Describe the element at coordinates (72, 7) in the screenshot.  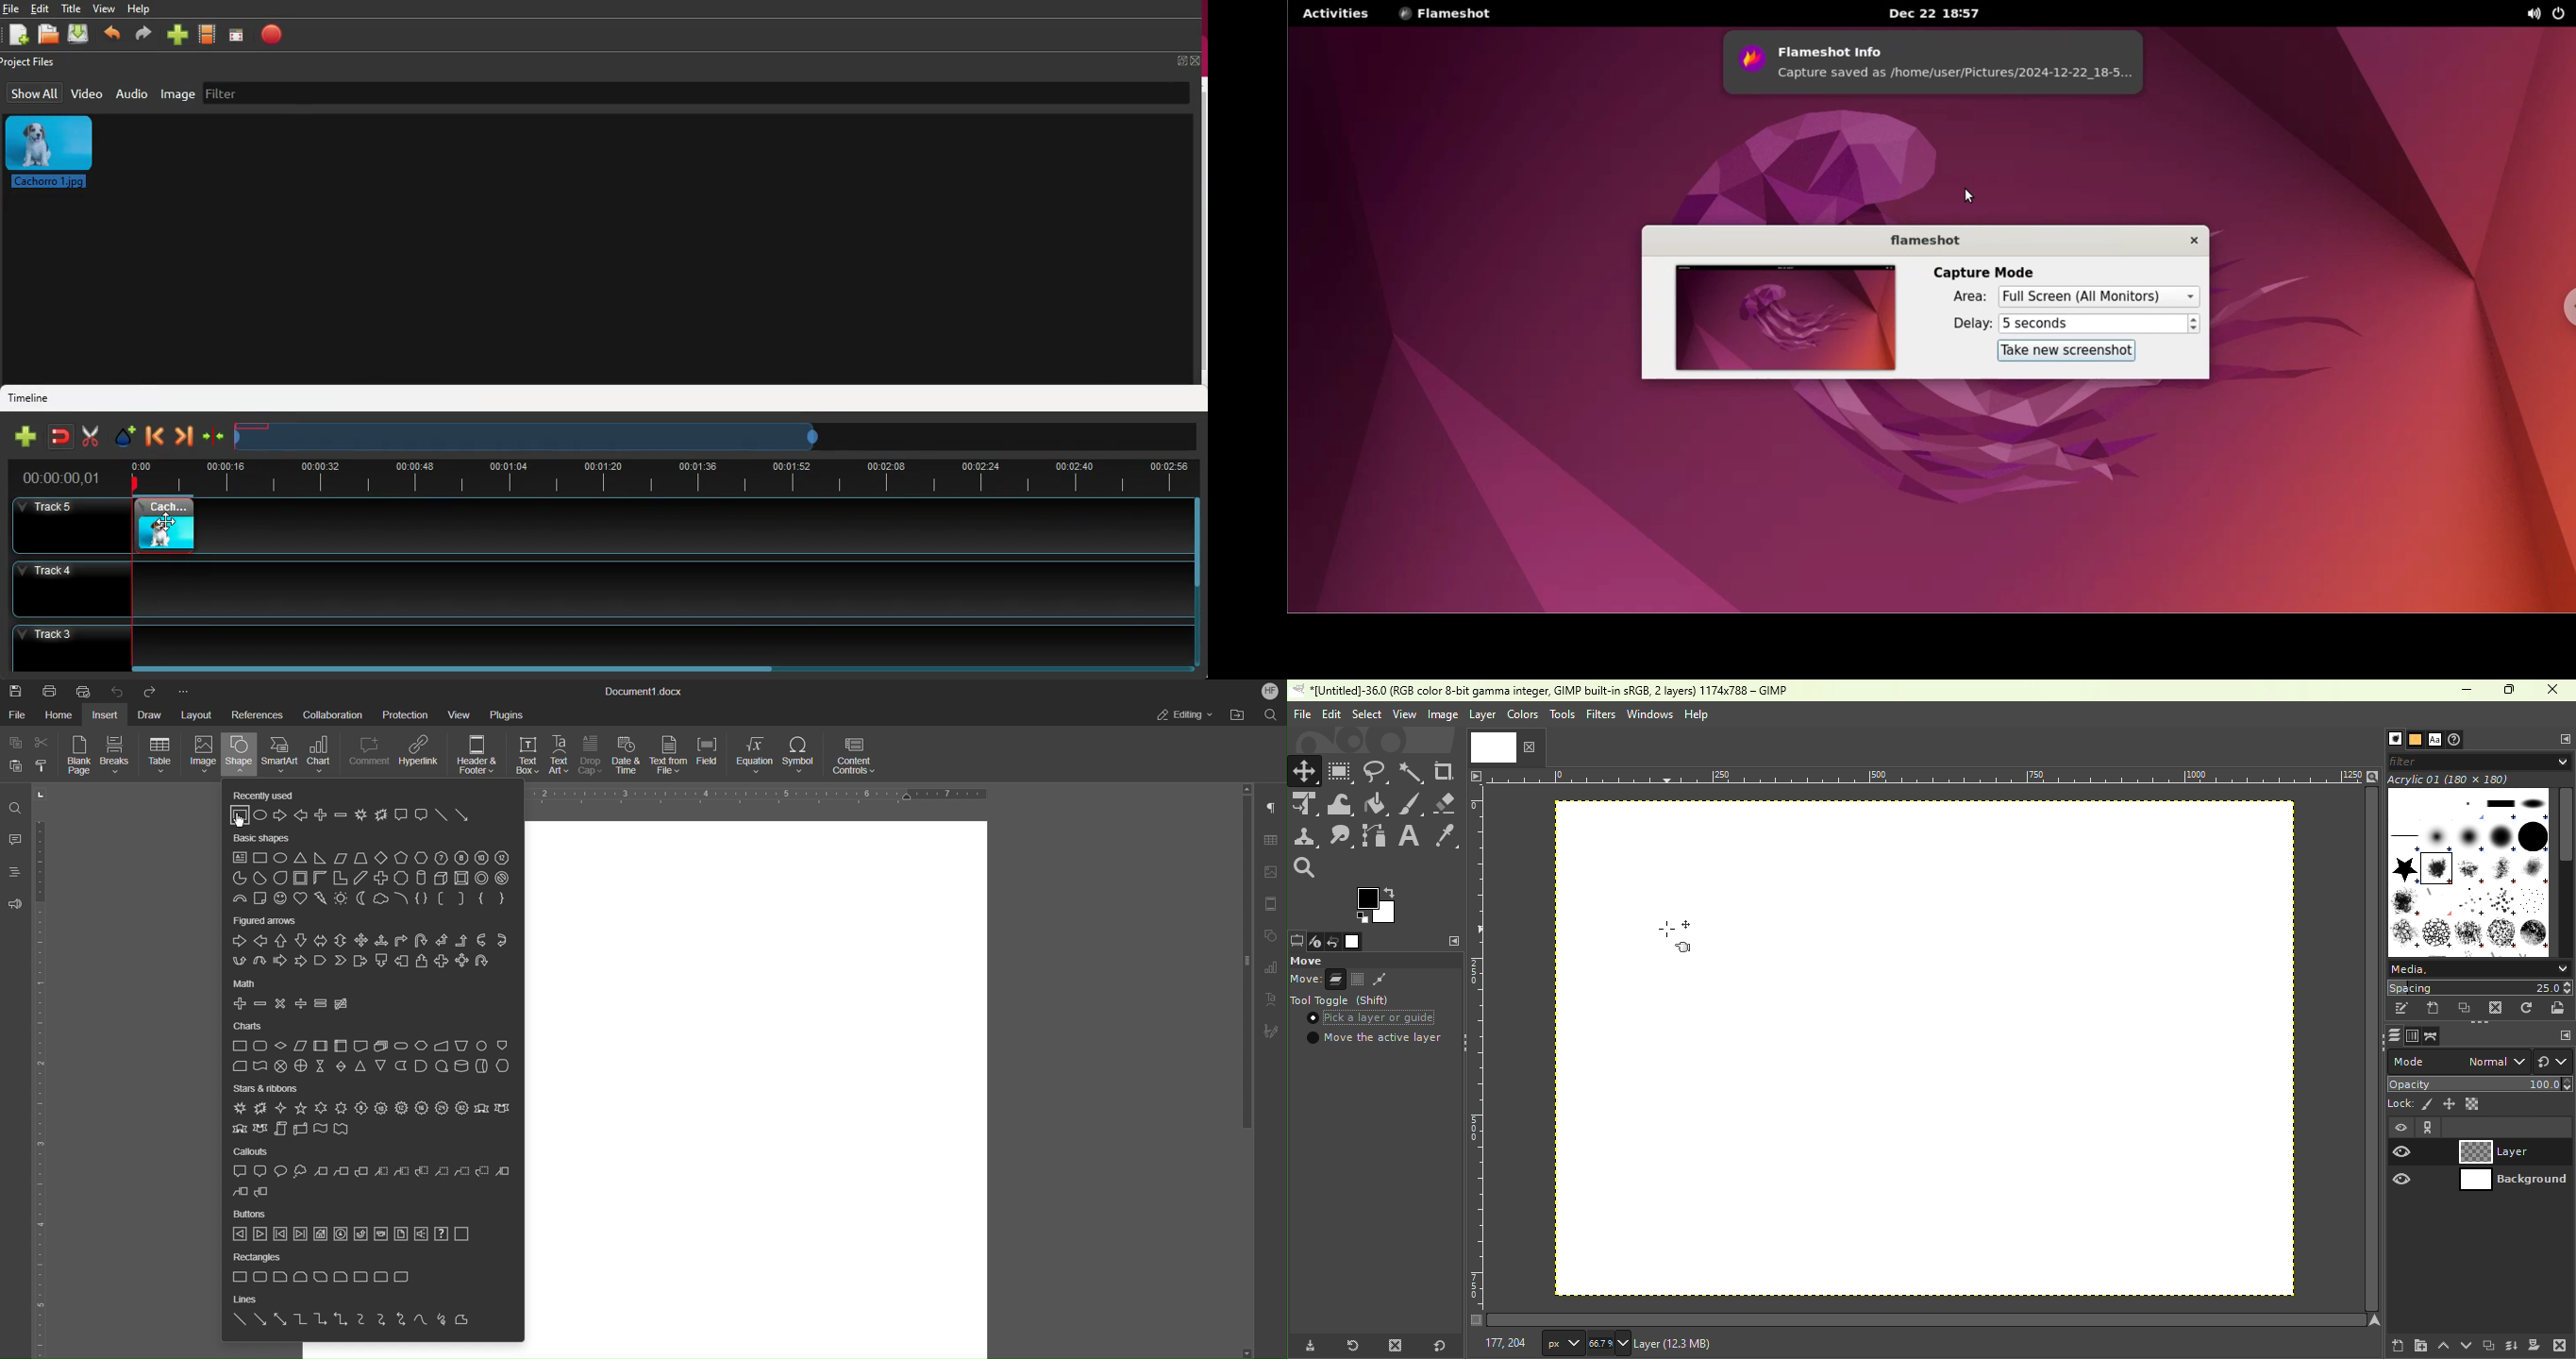
I see `title` at that location.